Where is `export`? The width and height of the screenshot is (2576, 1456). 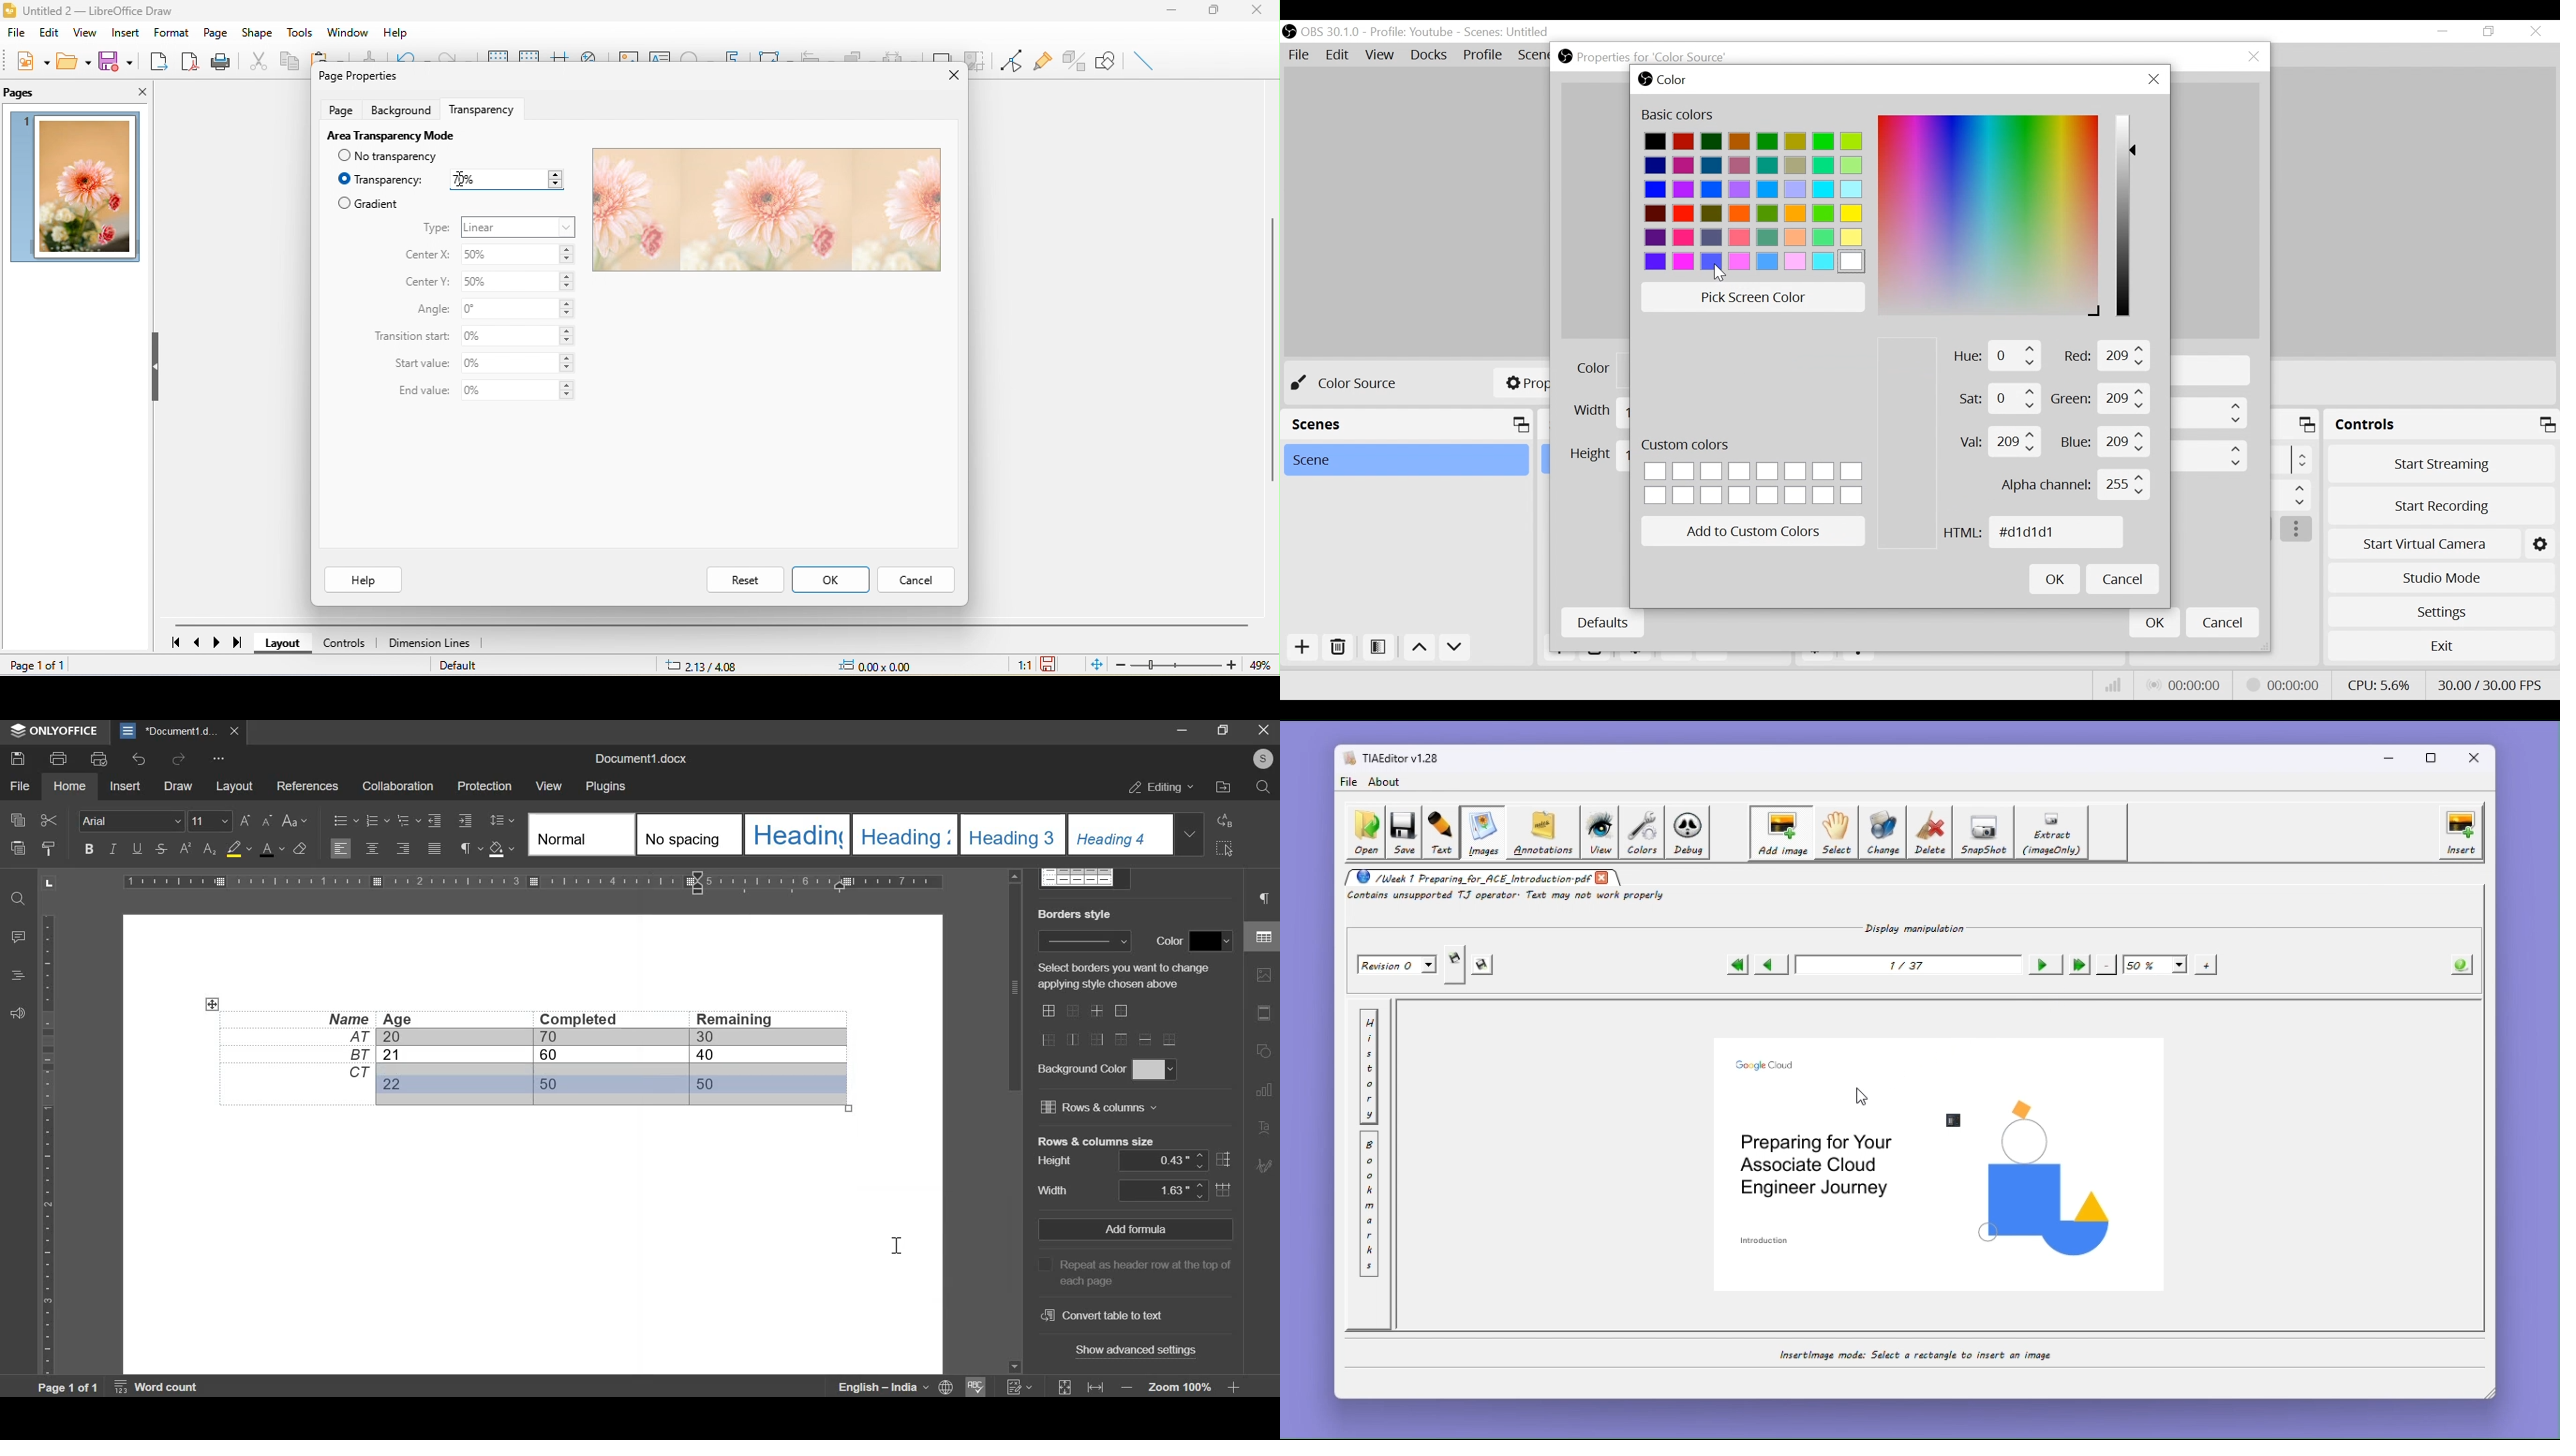 export is located at coordinates (155, 59).